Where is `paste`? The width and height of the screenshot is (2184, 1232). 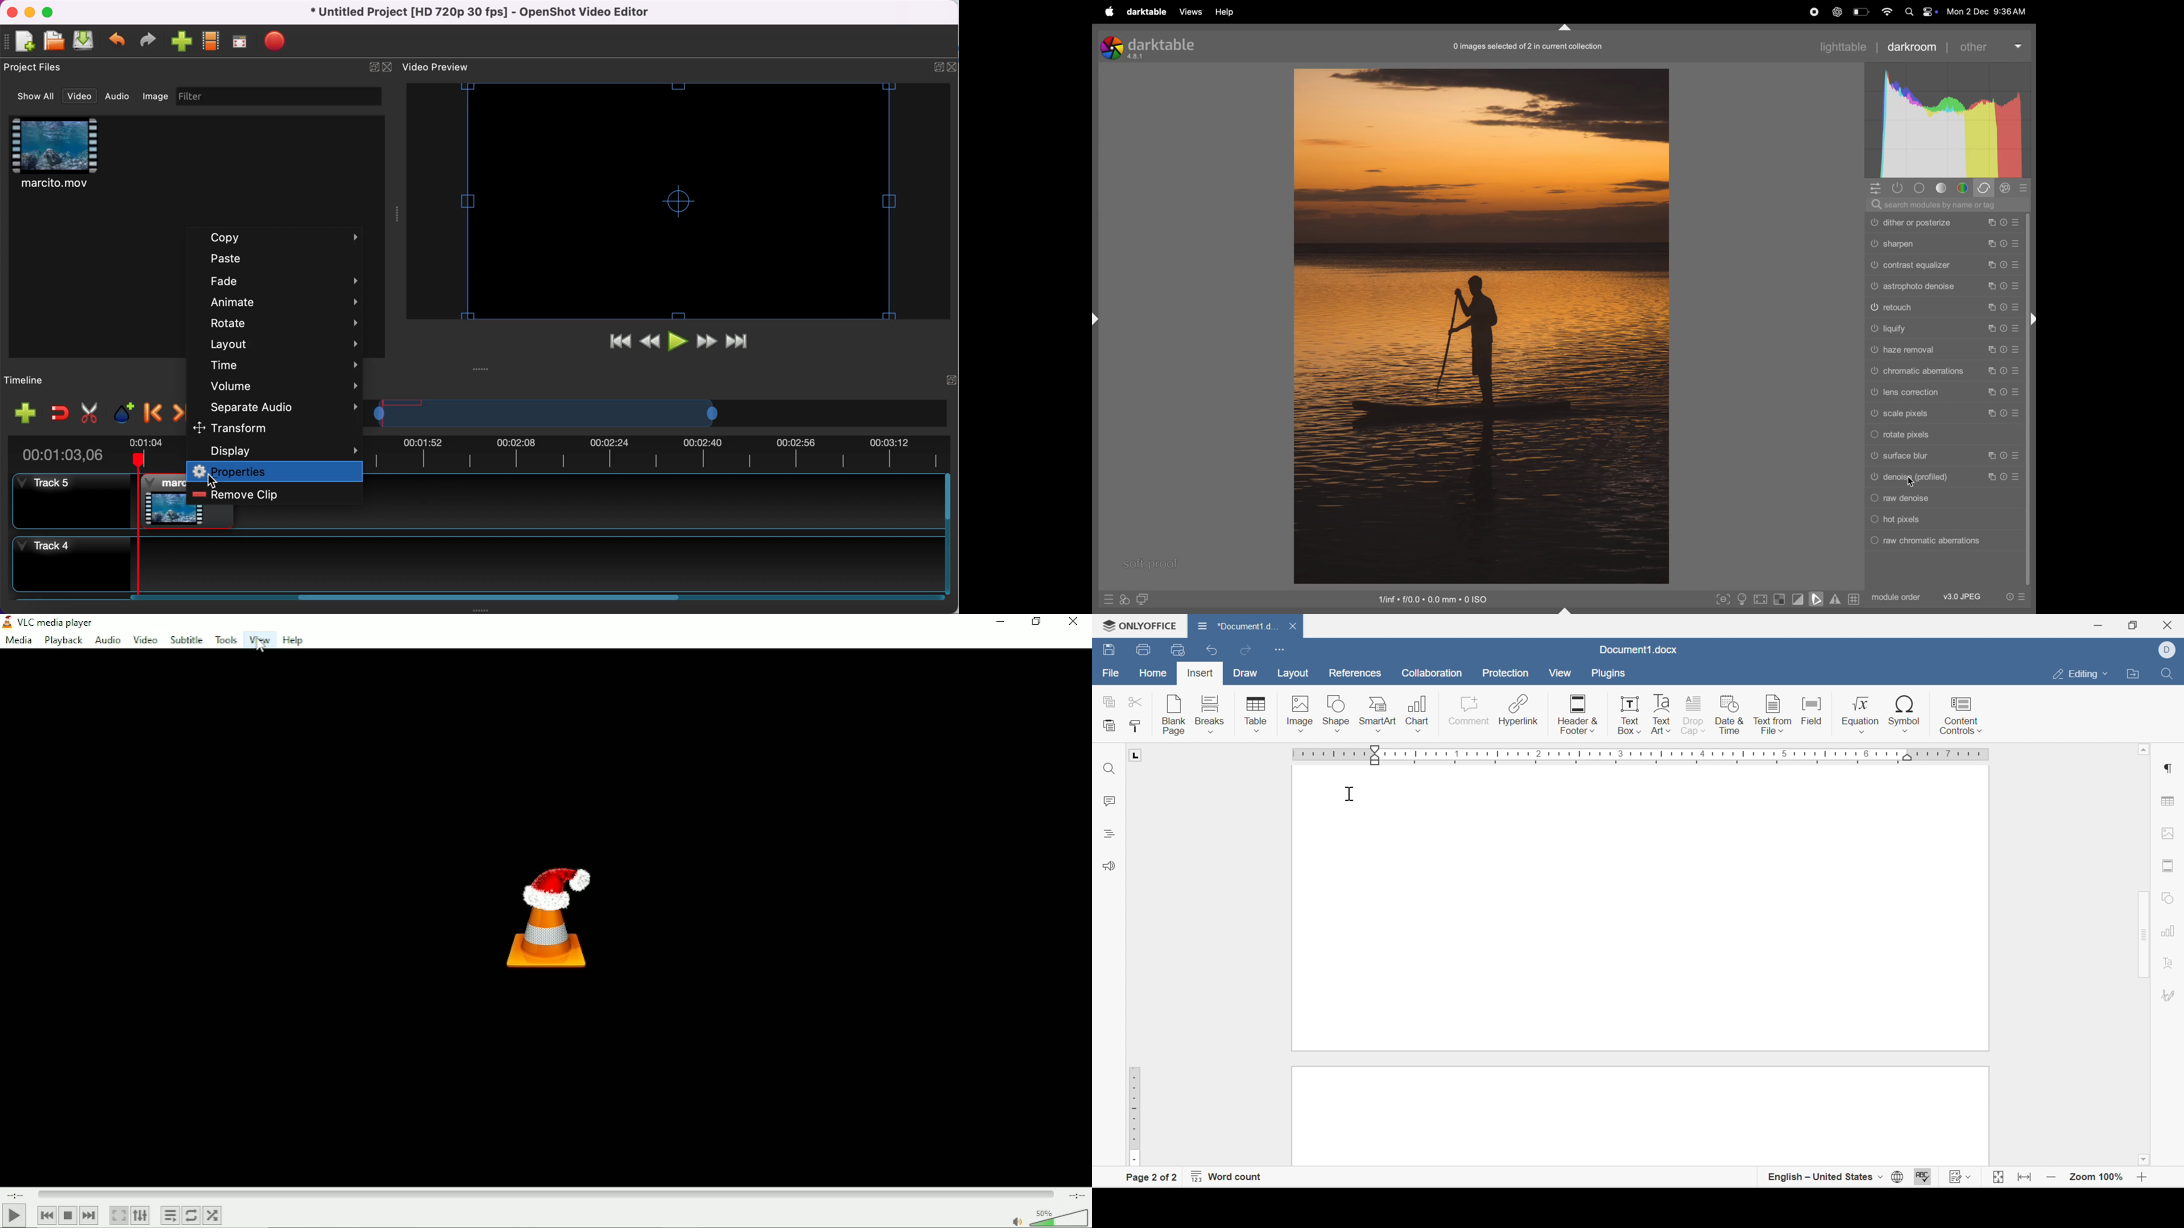 paste is located at coordinates (275, 261).